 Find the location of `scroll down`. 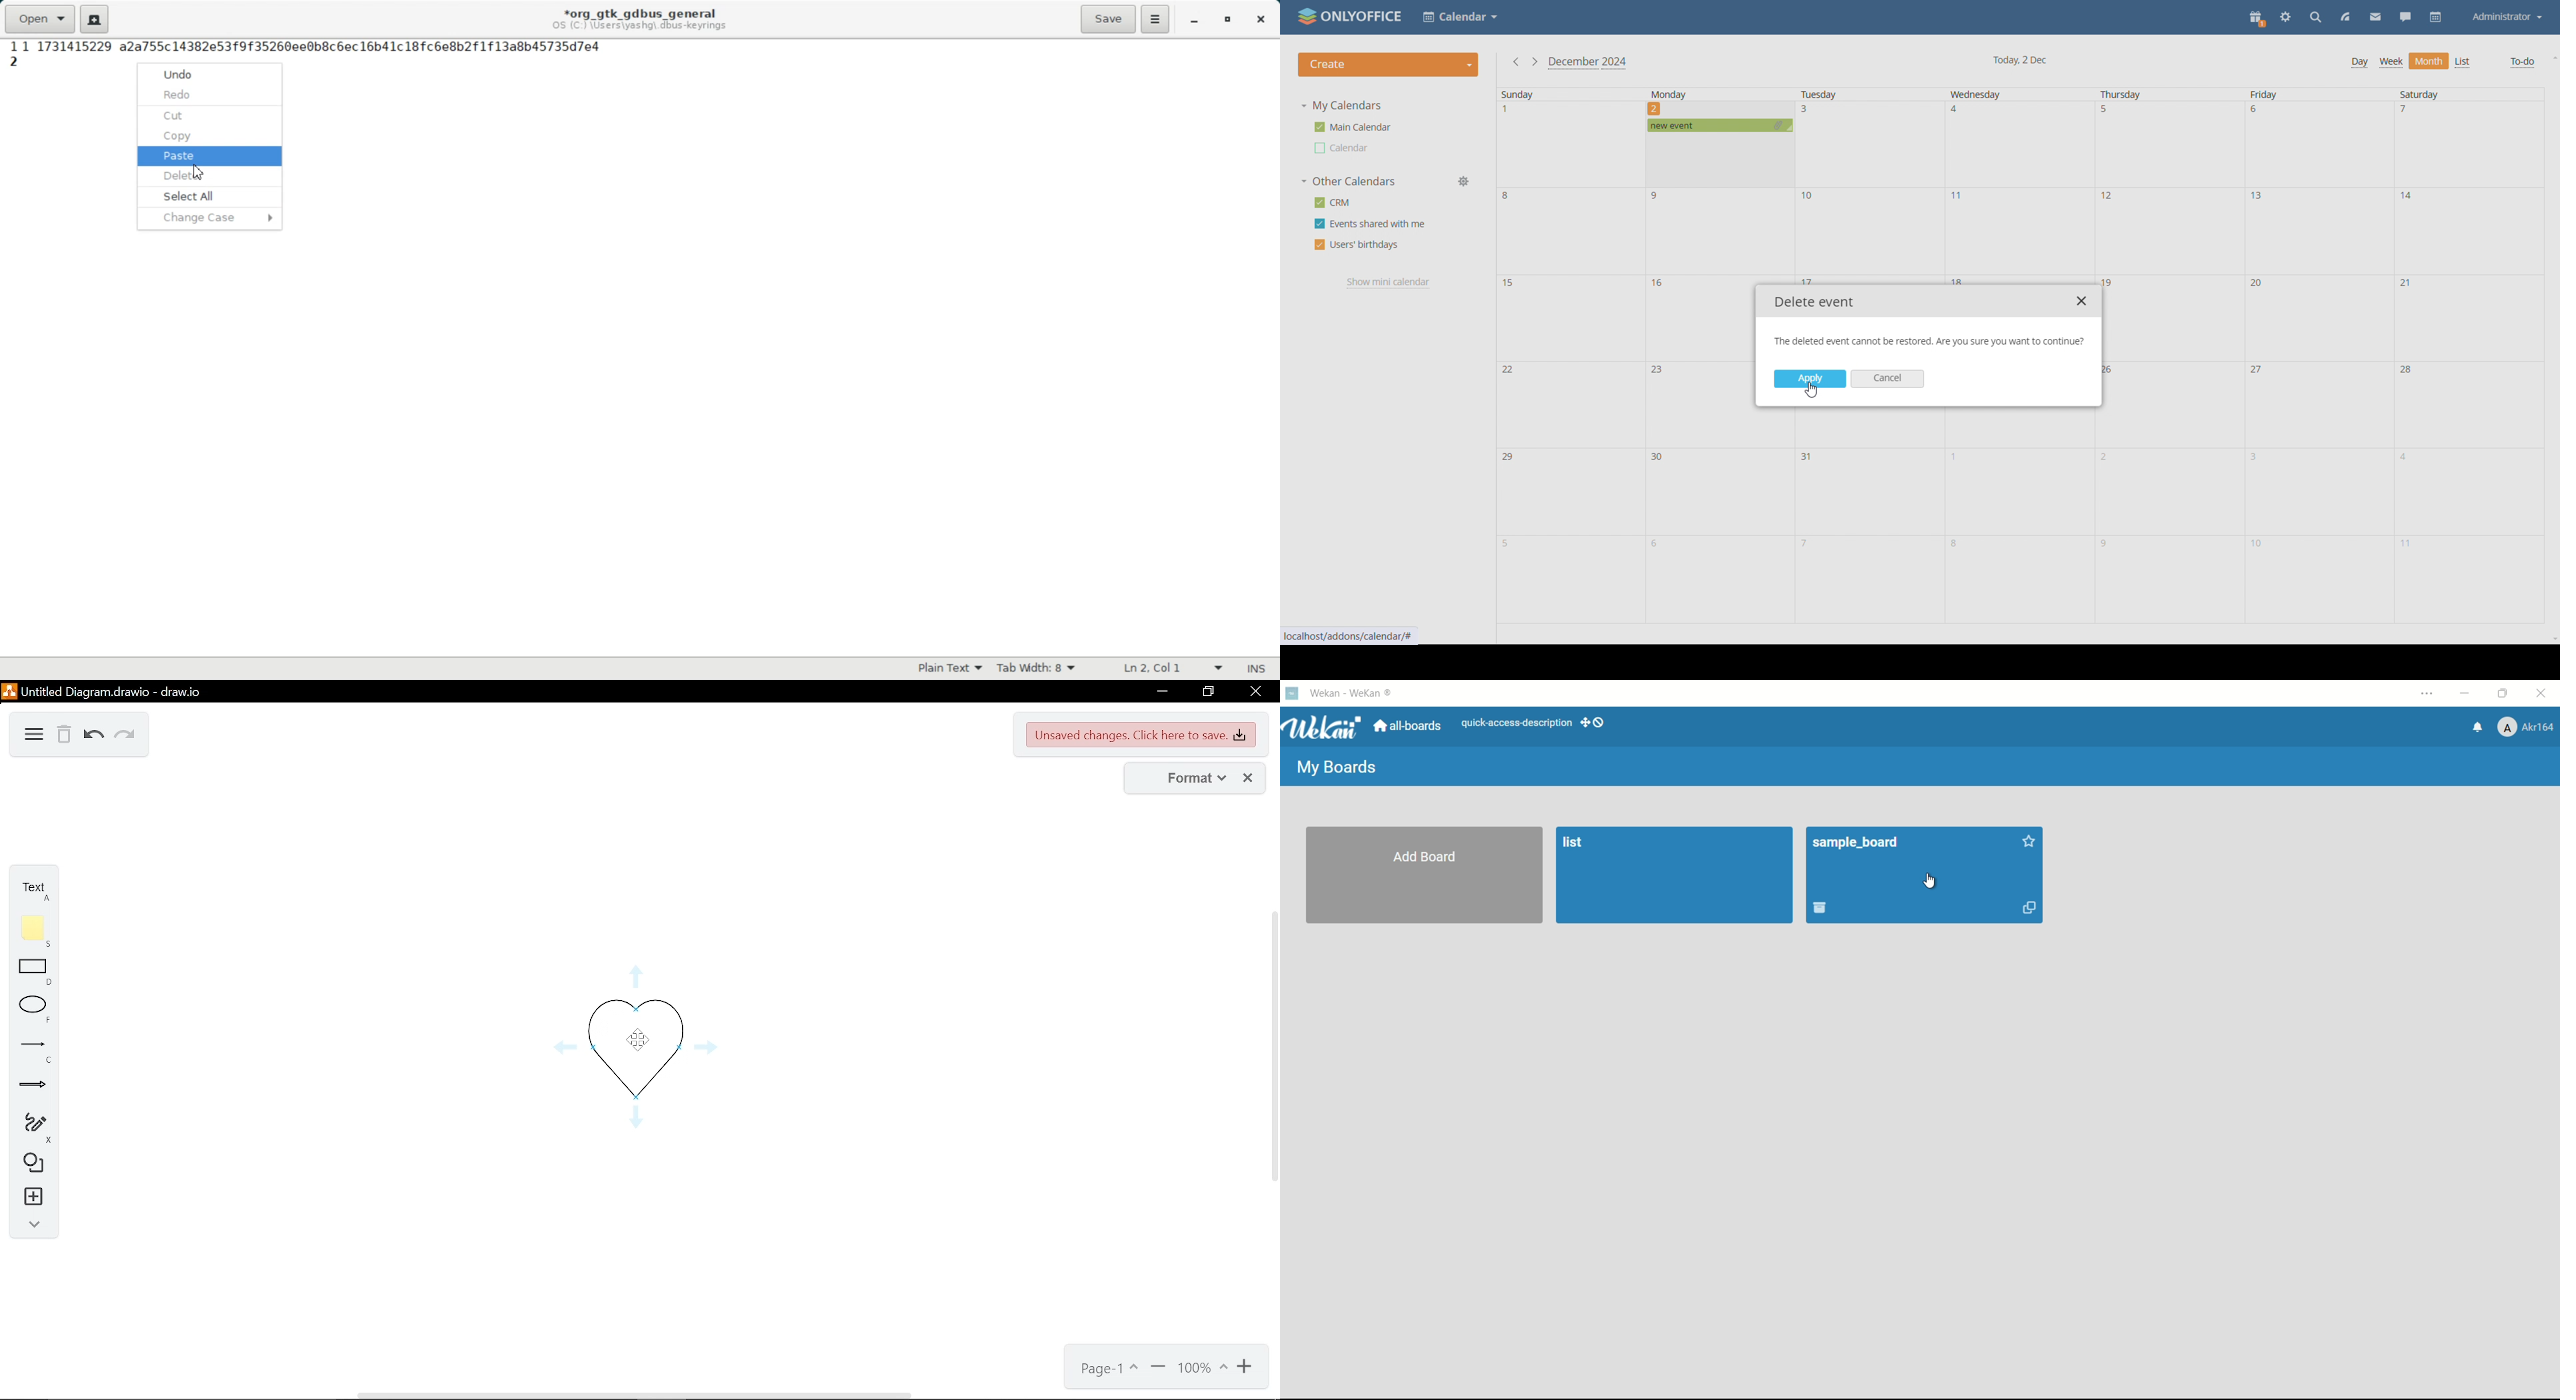

scroll down is located at coordinates (2552, 639).